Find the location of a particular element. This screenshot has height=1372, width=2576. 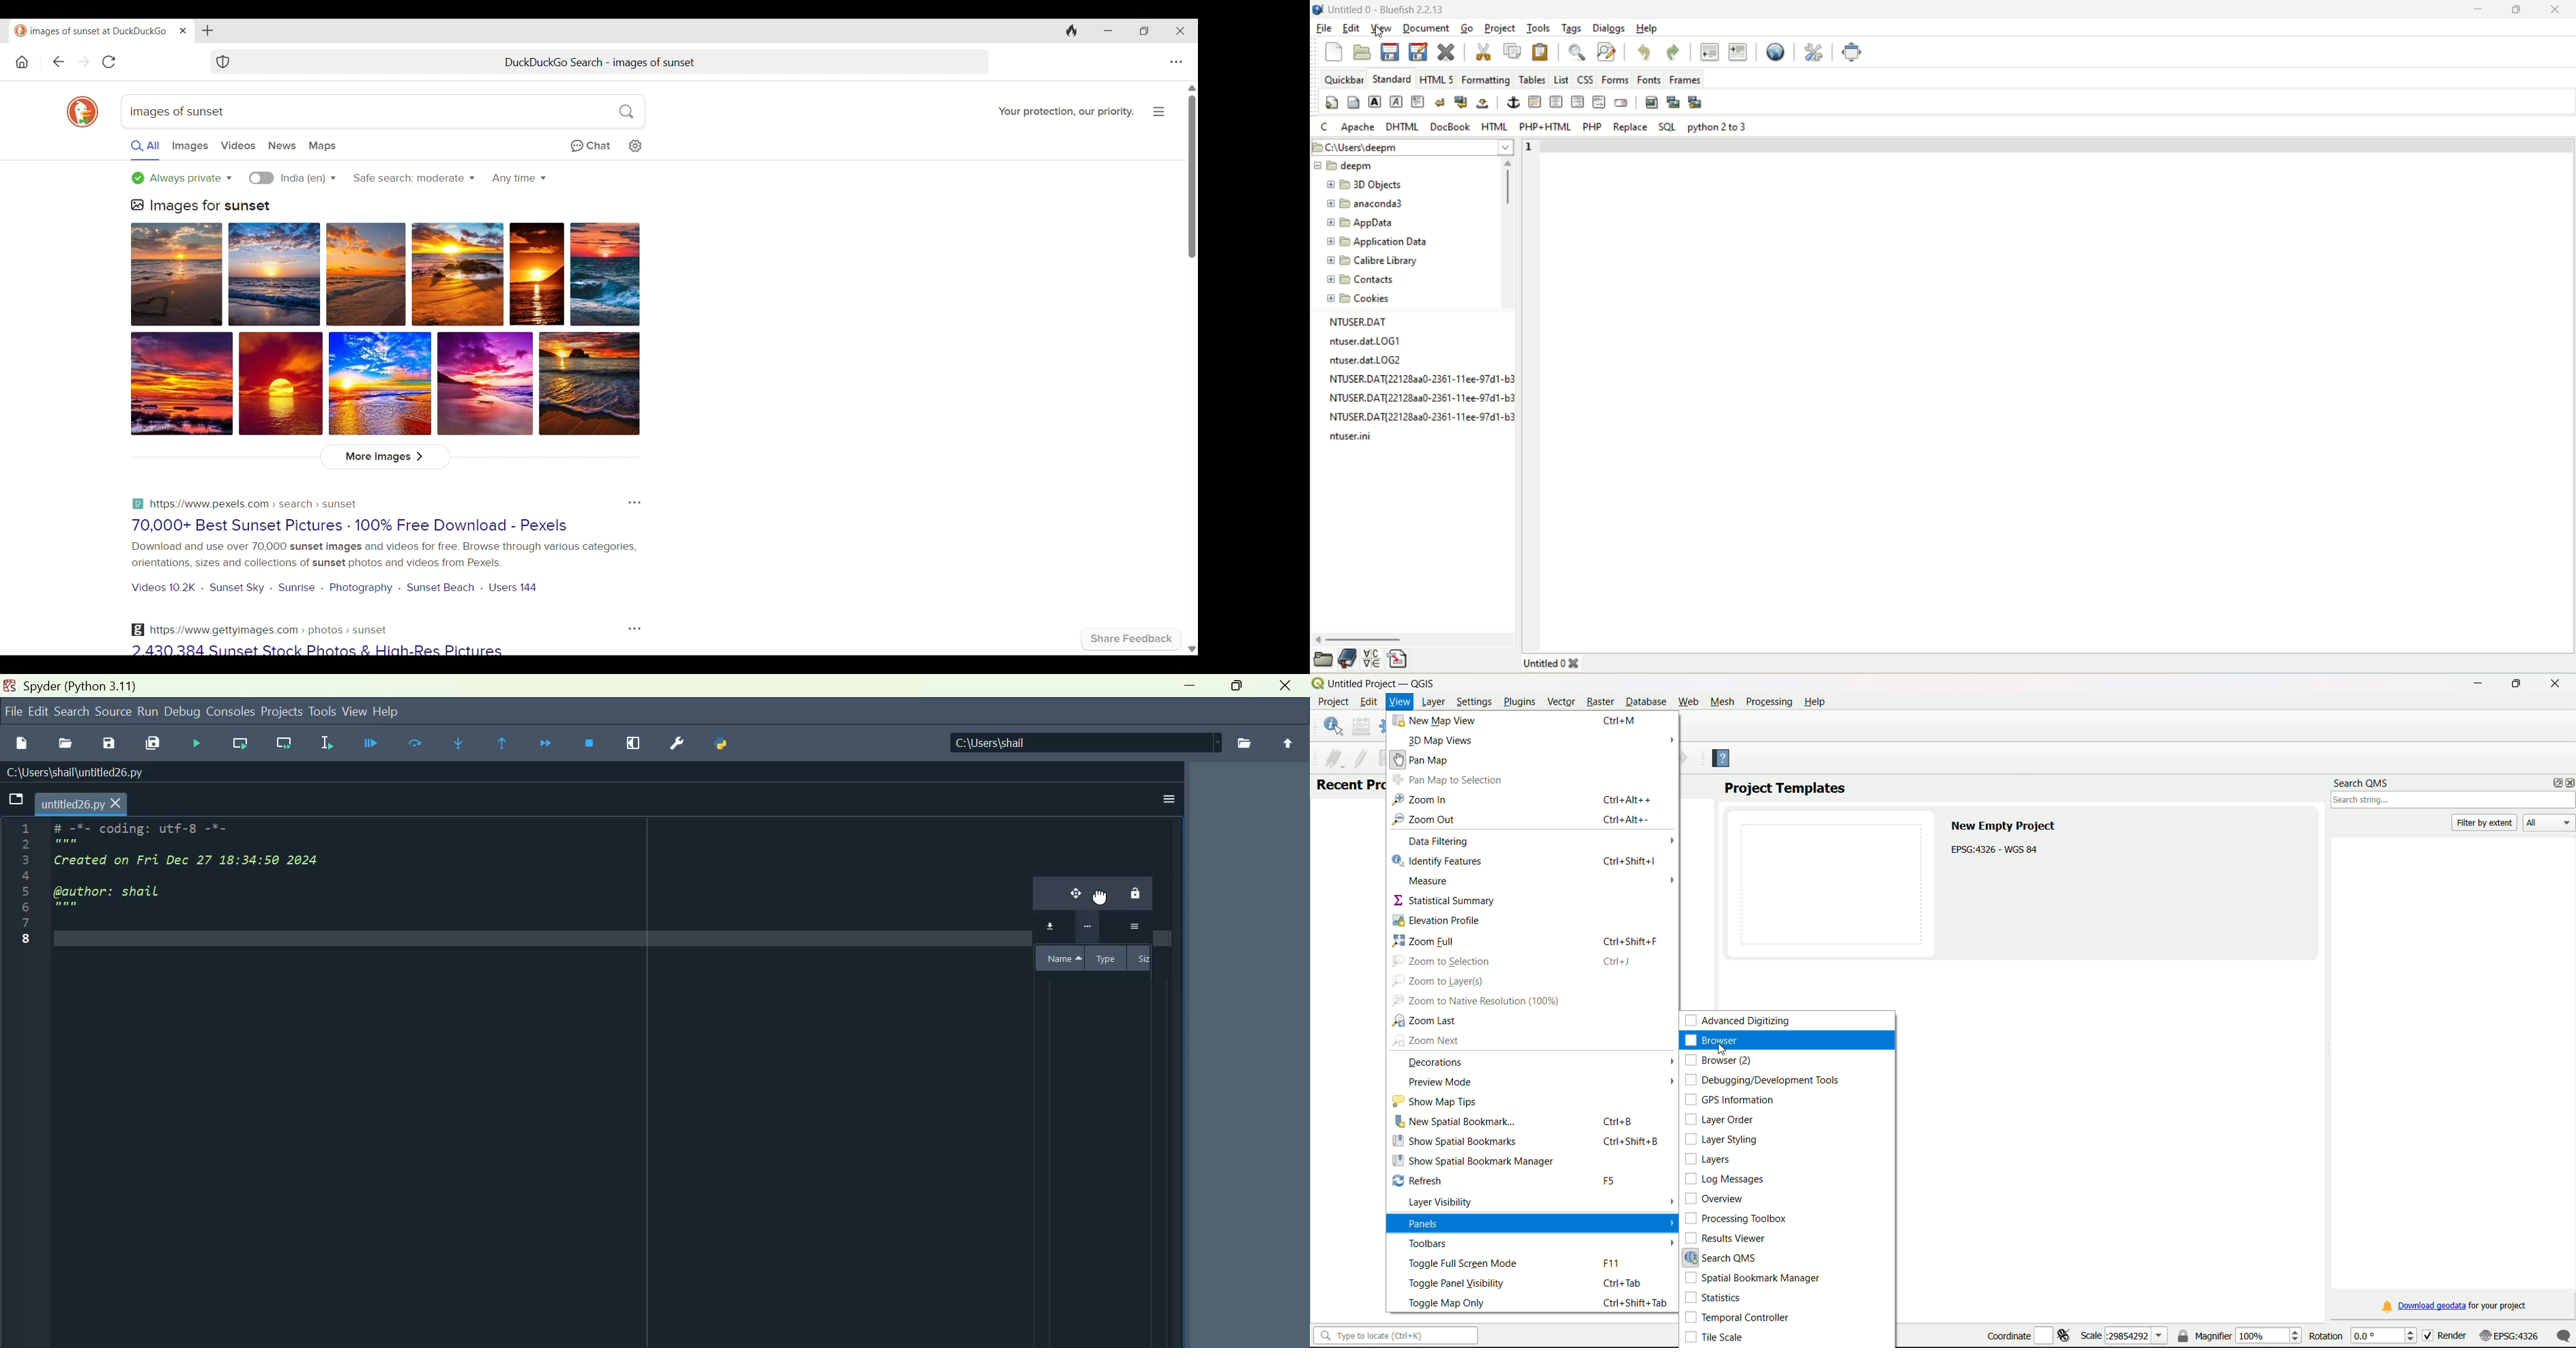

More options is located at coordinates (1165, 795).